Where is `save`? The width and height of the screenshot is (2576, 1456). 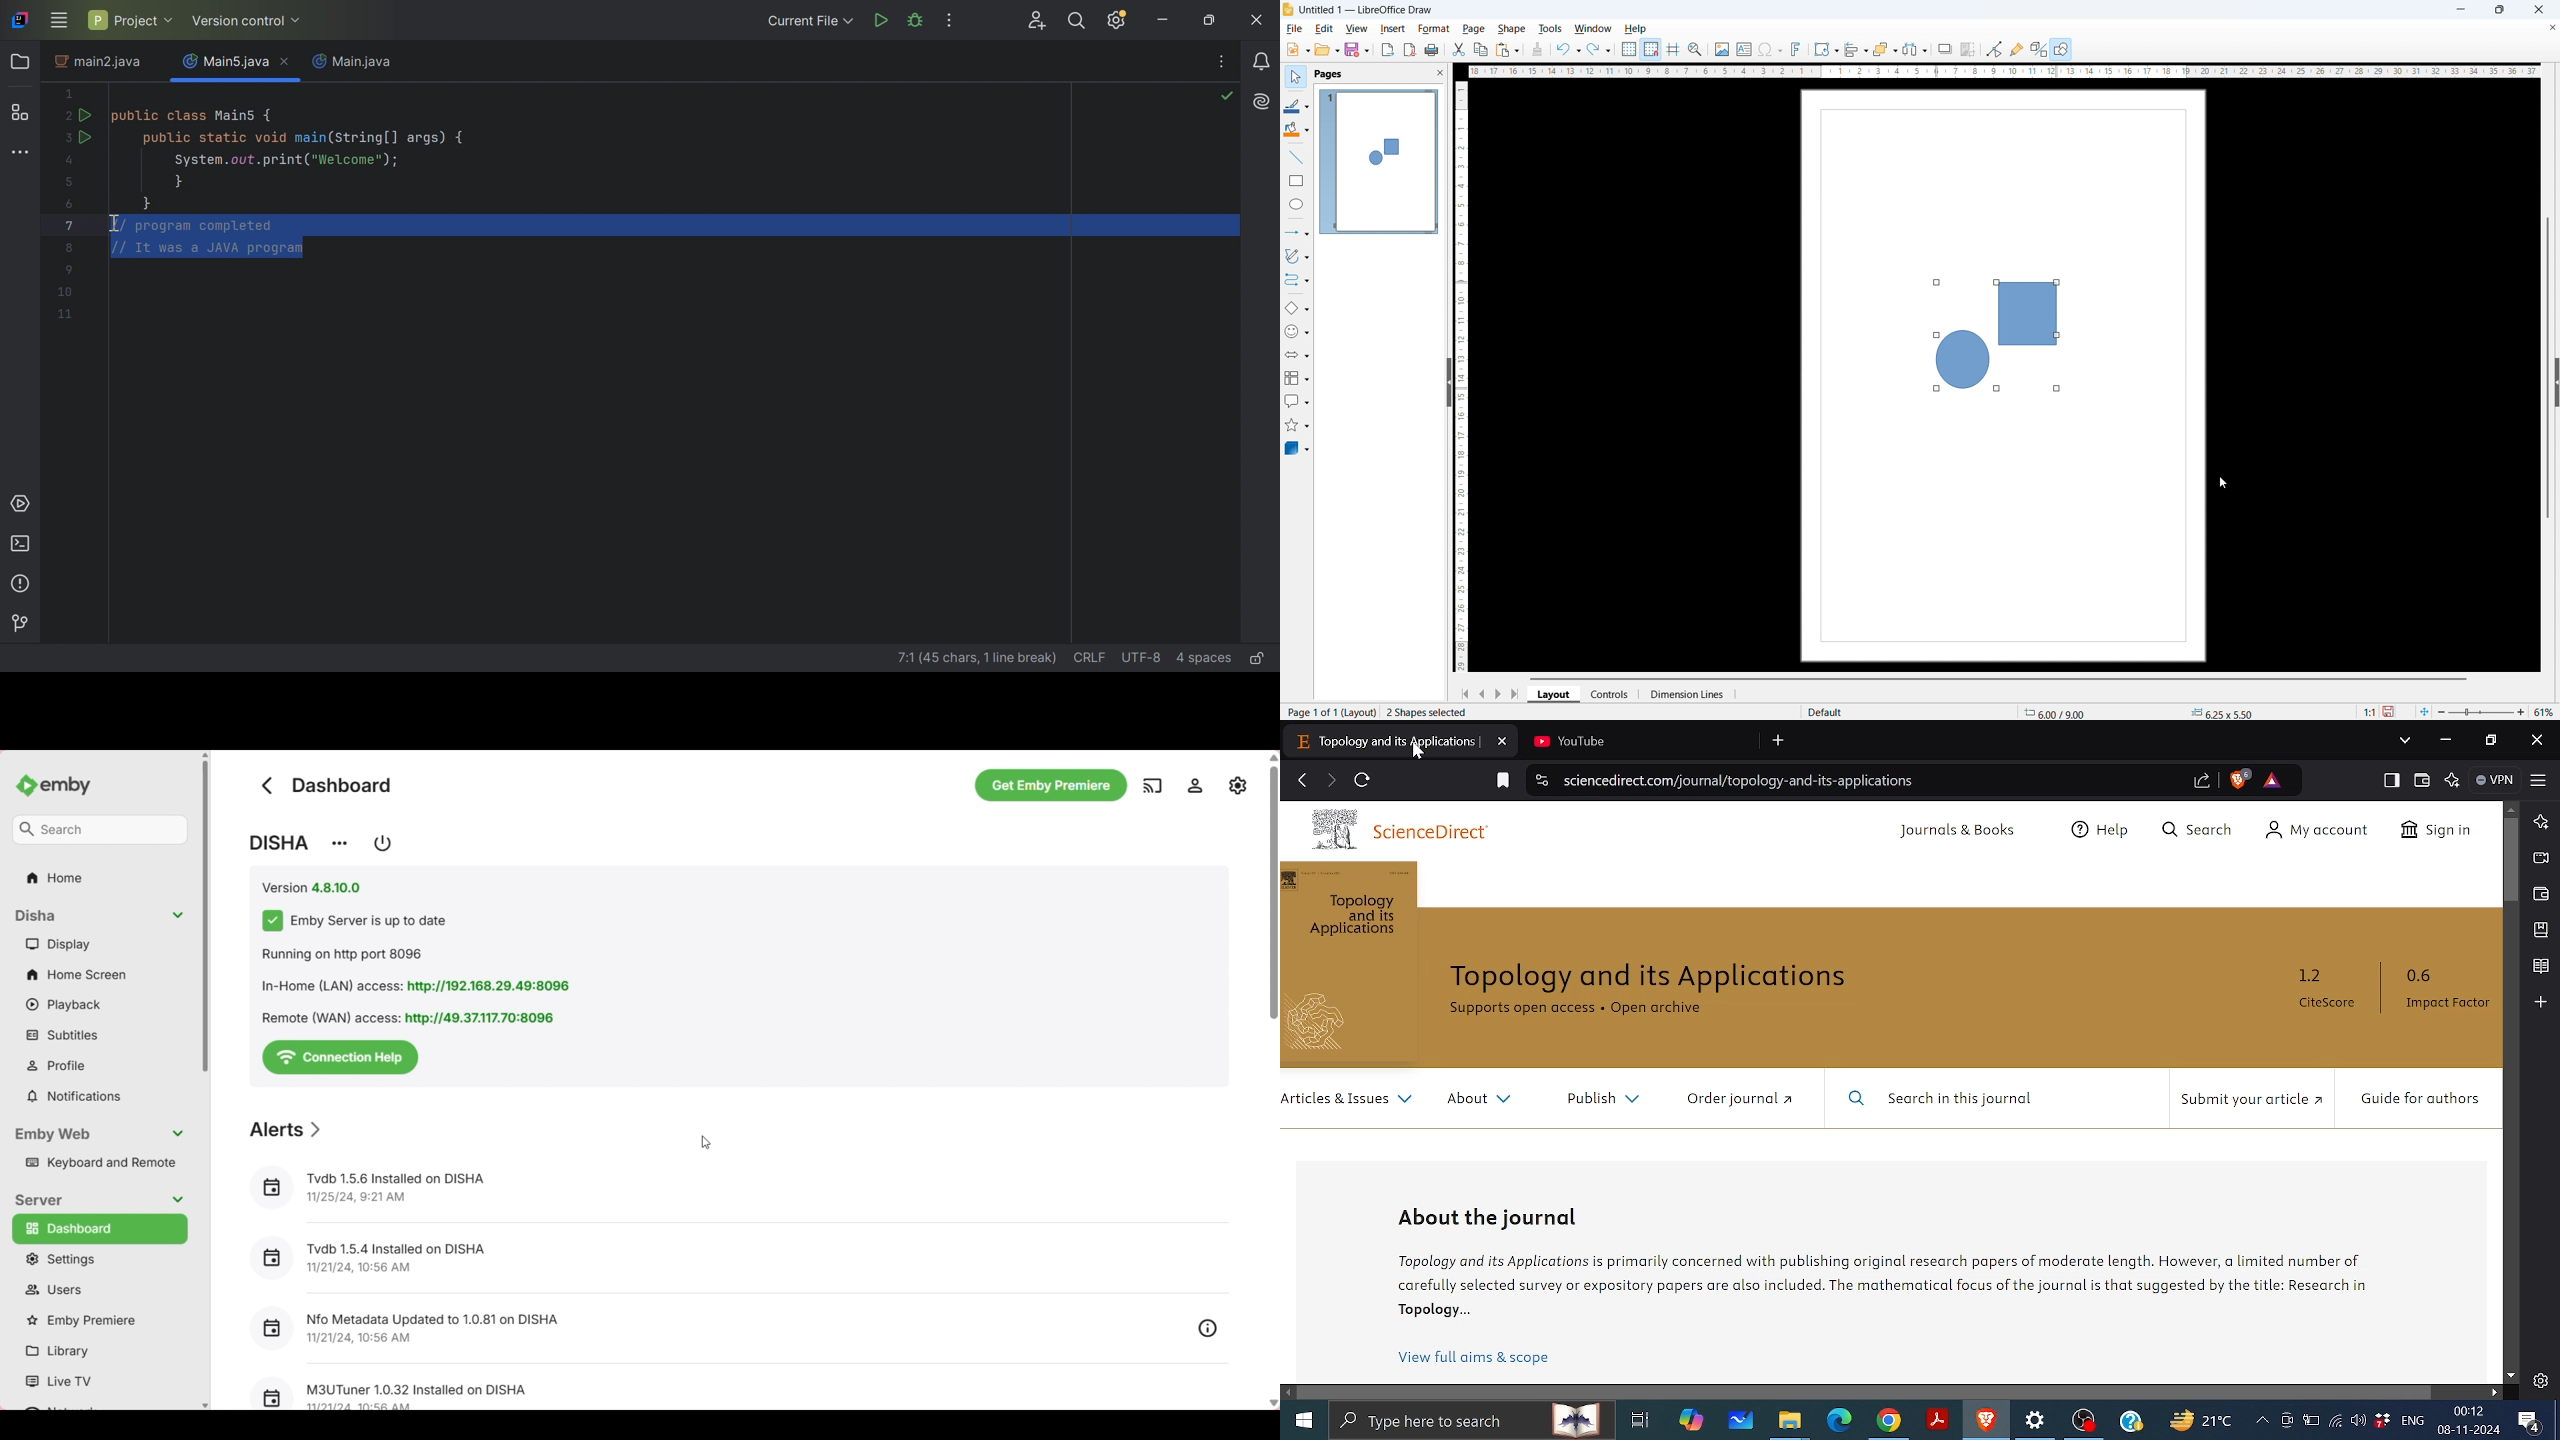 save is located at coordinates (1357, 50).